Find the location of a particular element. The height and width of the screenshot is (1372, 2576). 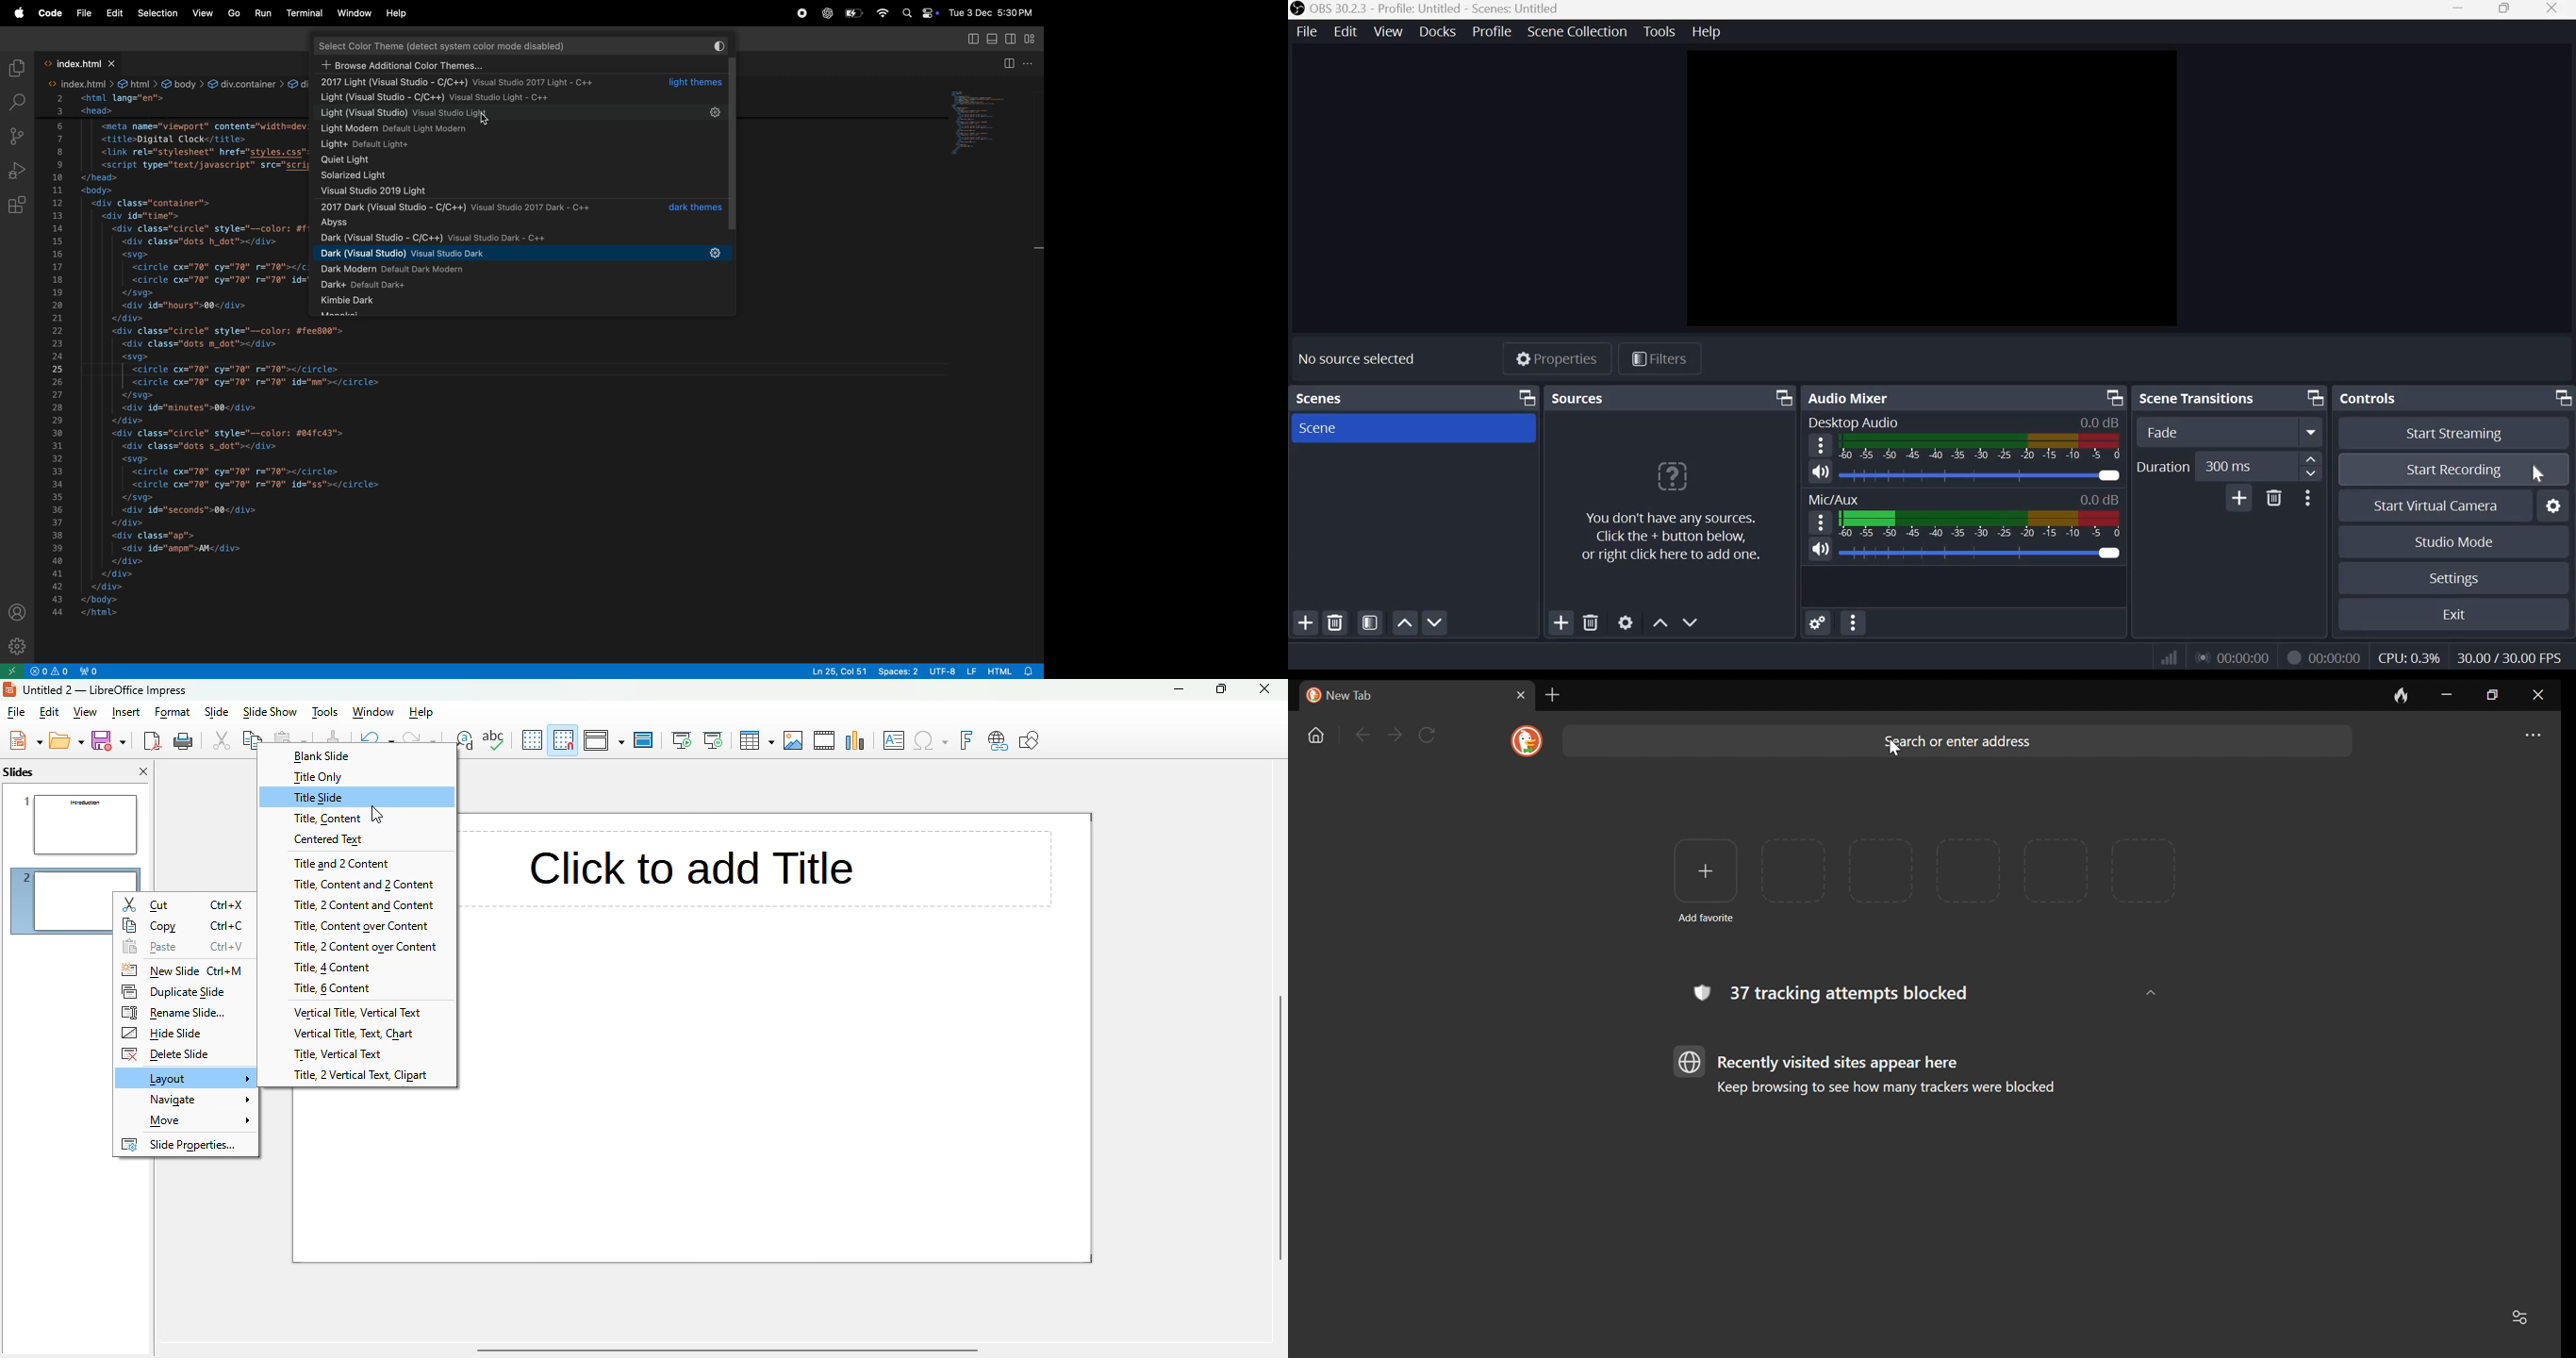

display views is located at coordinates (604, 739).